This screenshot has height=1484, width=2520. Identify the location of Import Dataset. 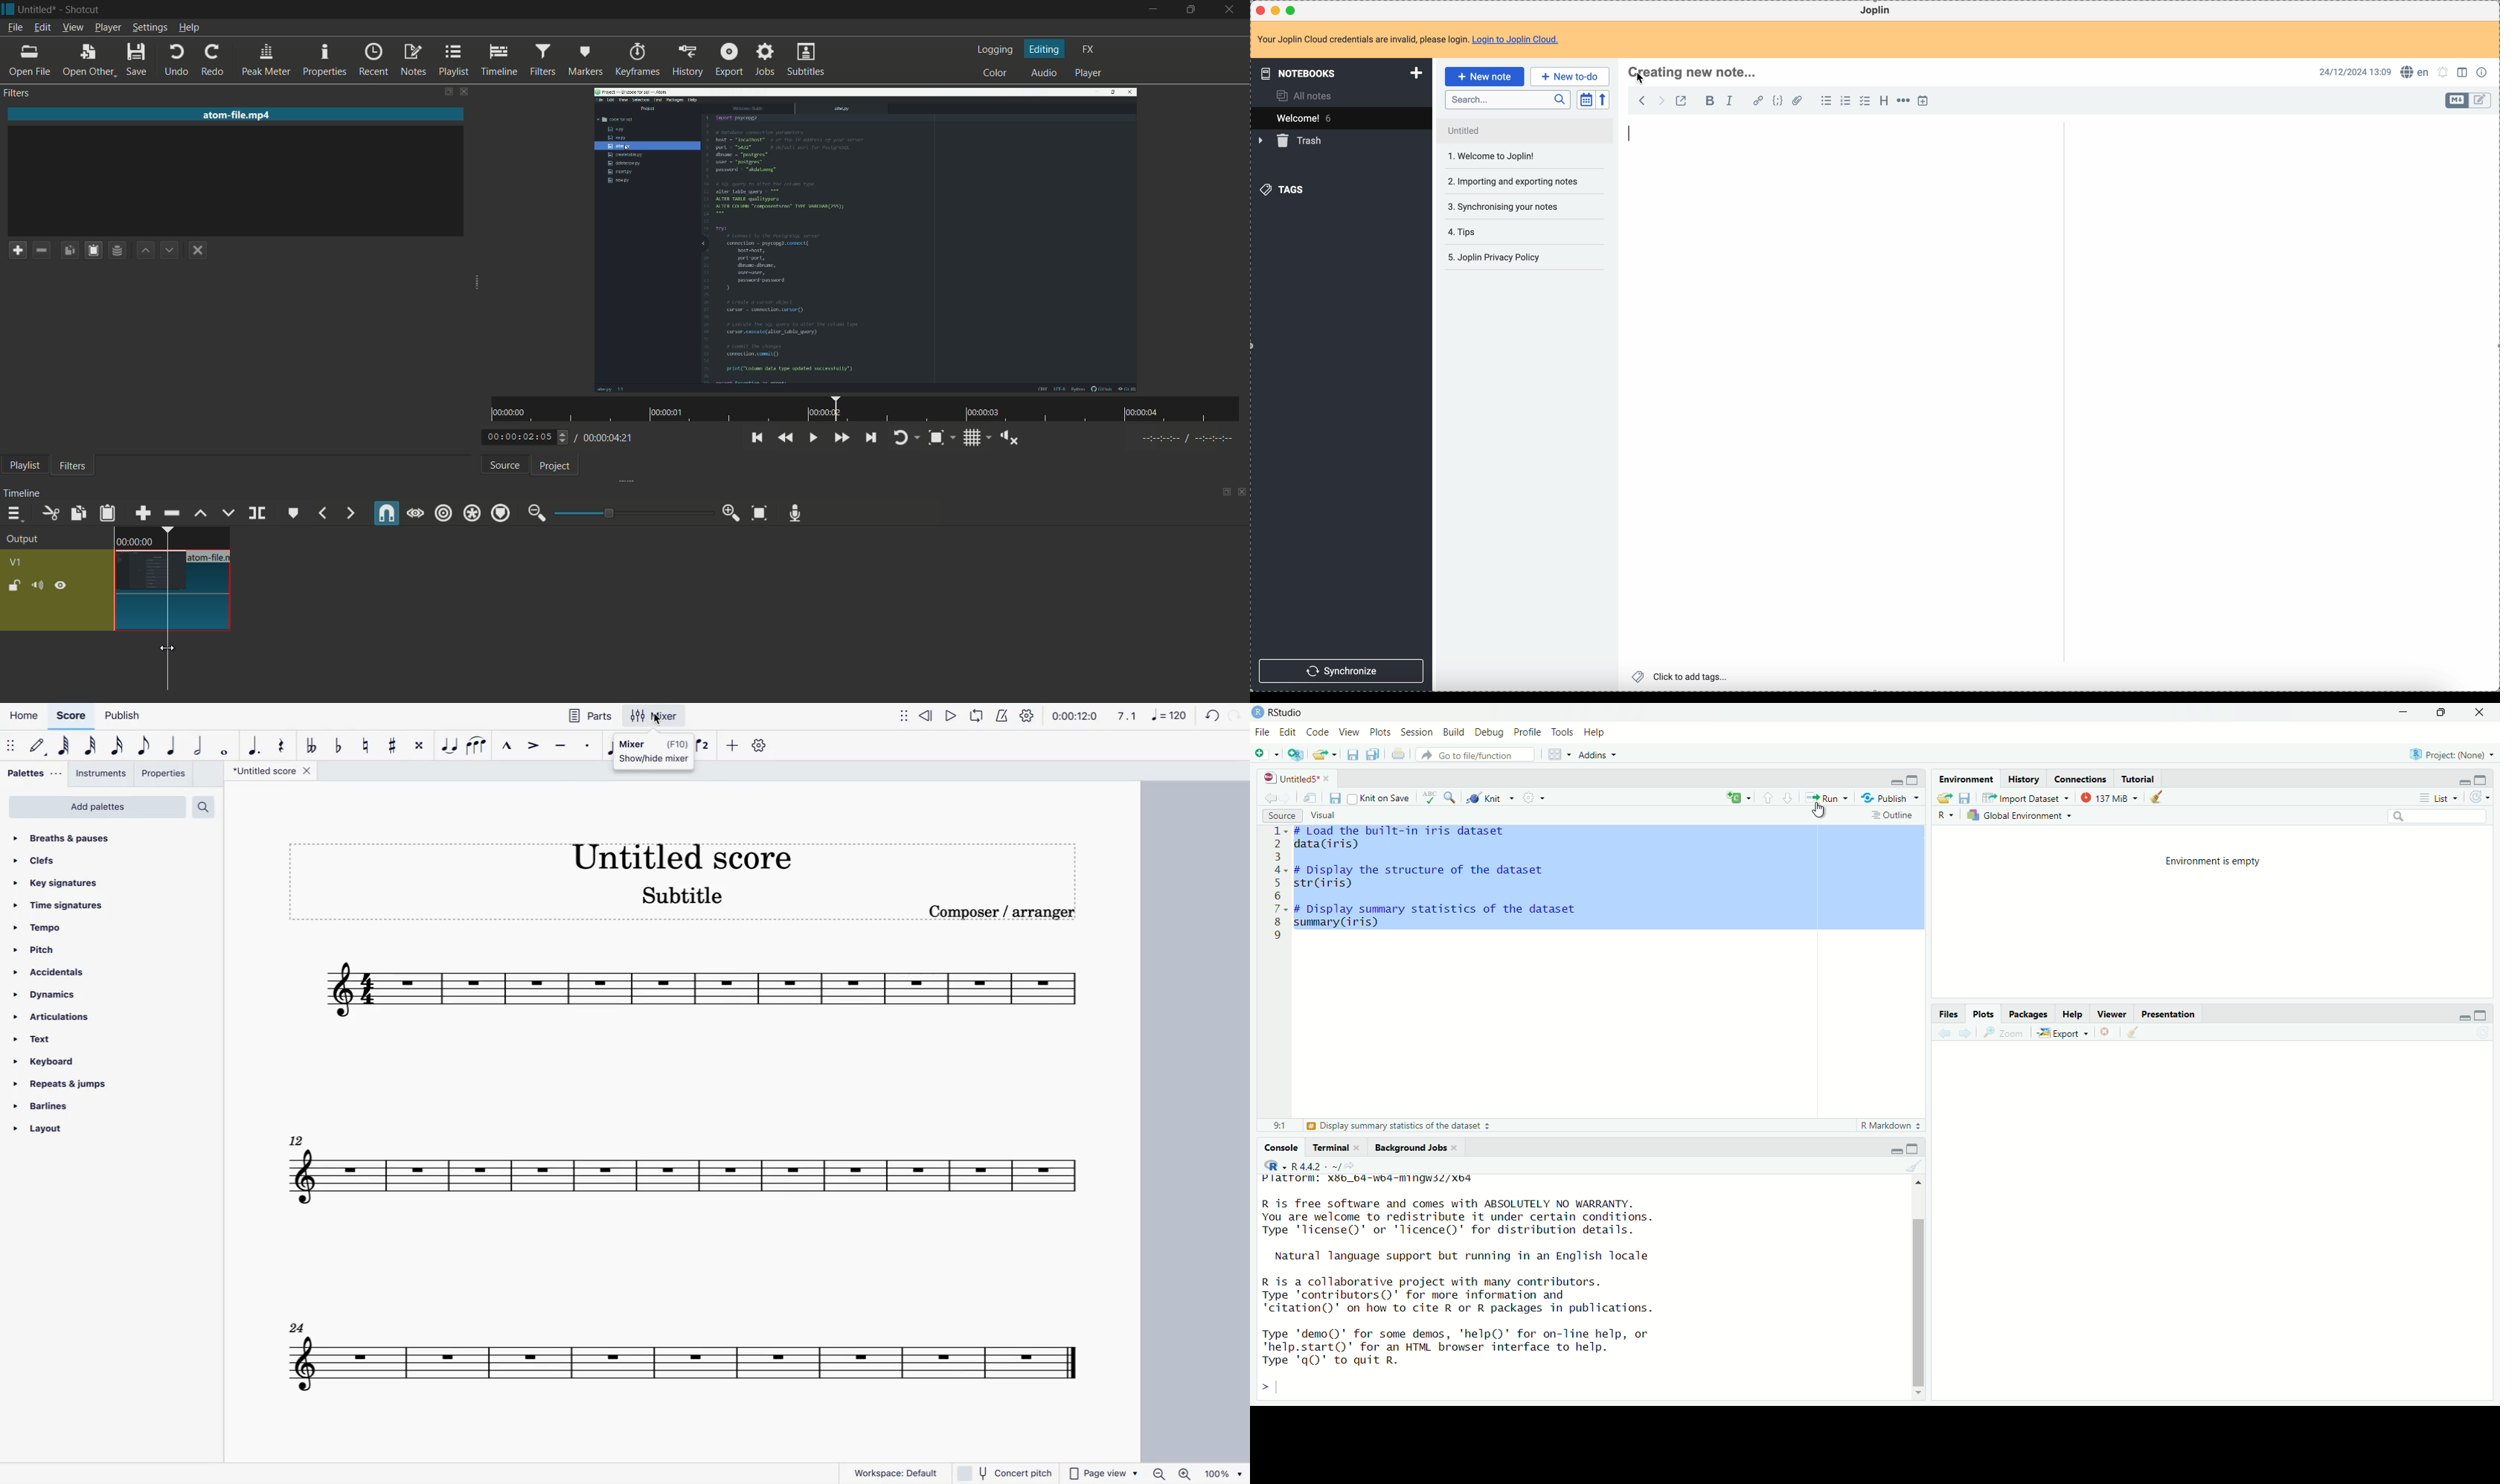
(2025, 797).